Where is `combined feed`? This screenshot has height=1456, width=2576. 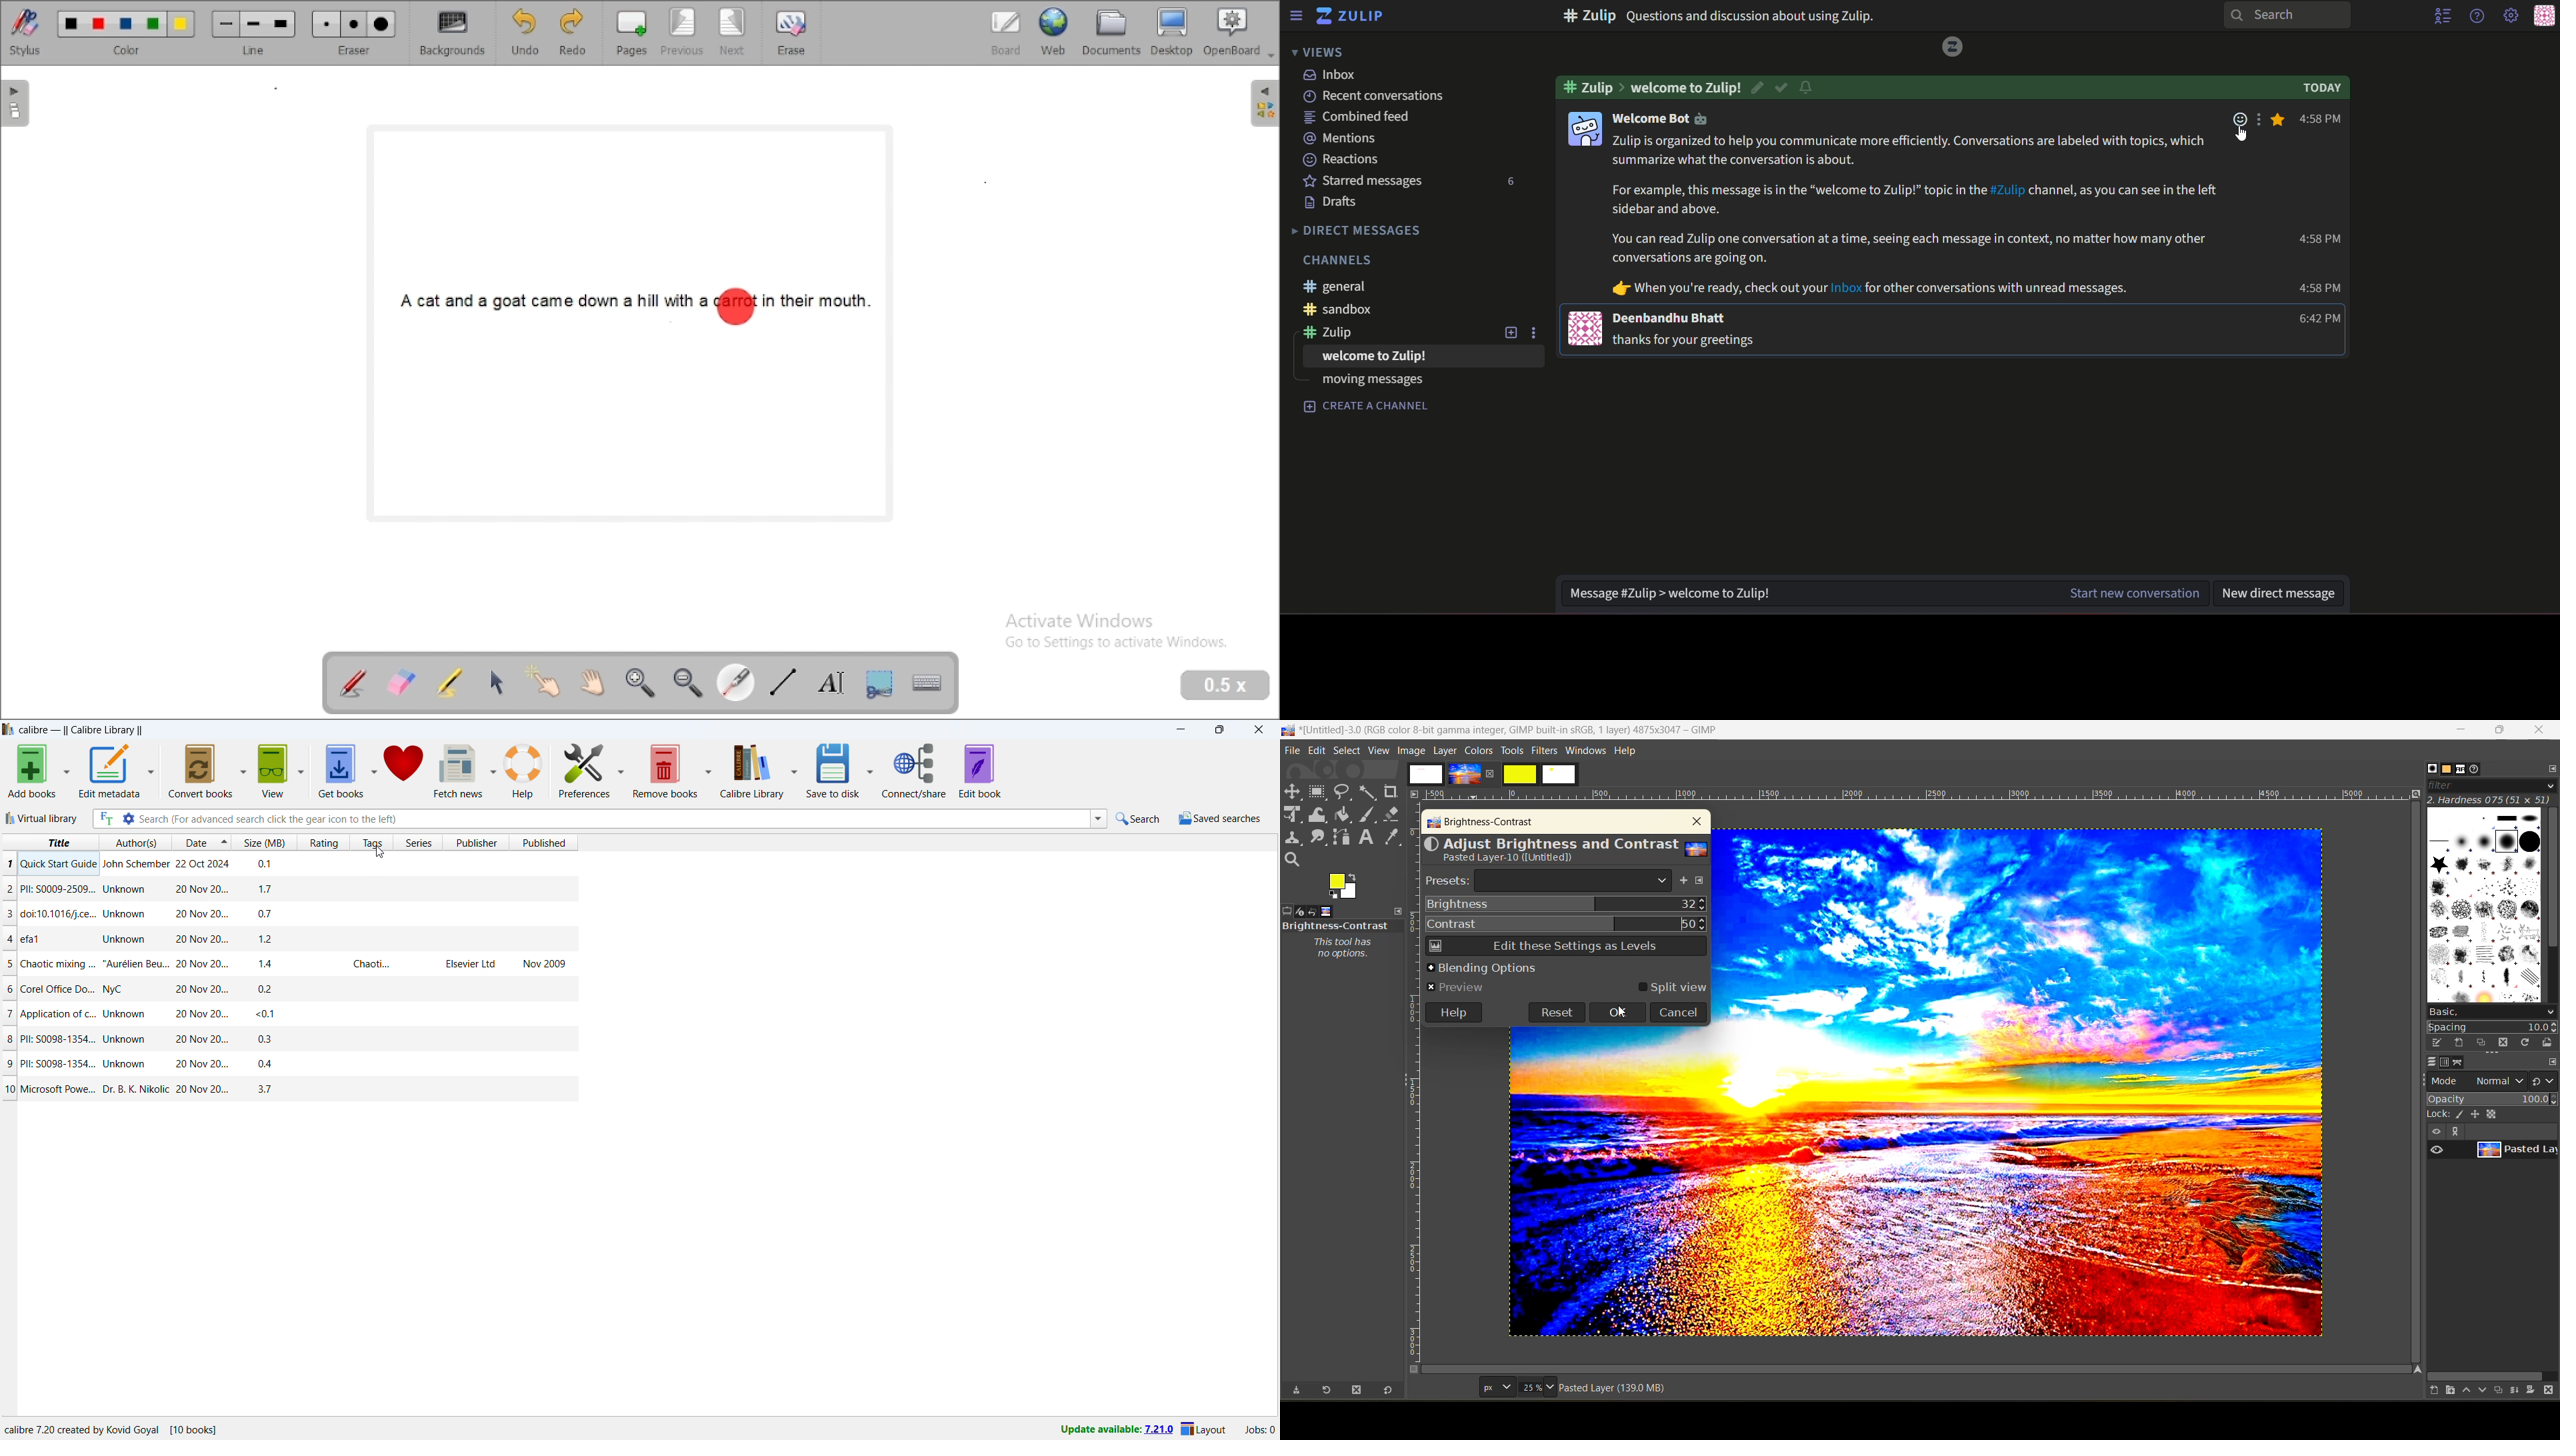 combined feed is located at coordinates (1358, 117).